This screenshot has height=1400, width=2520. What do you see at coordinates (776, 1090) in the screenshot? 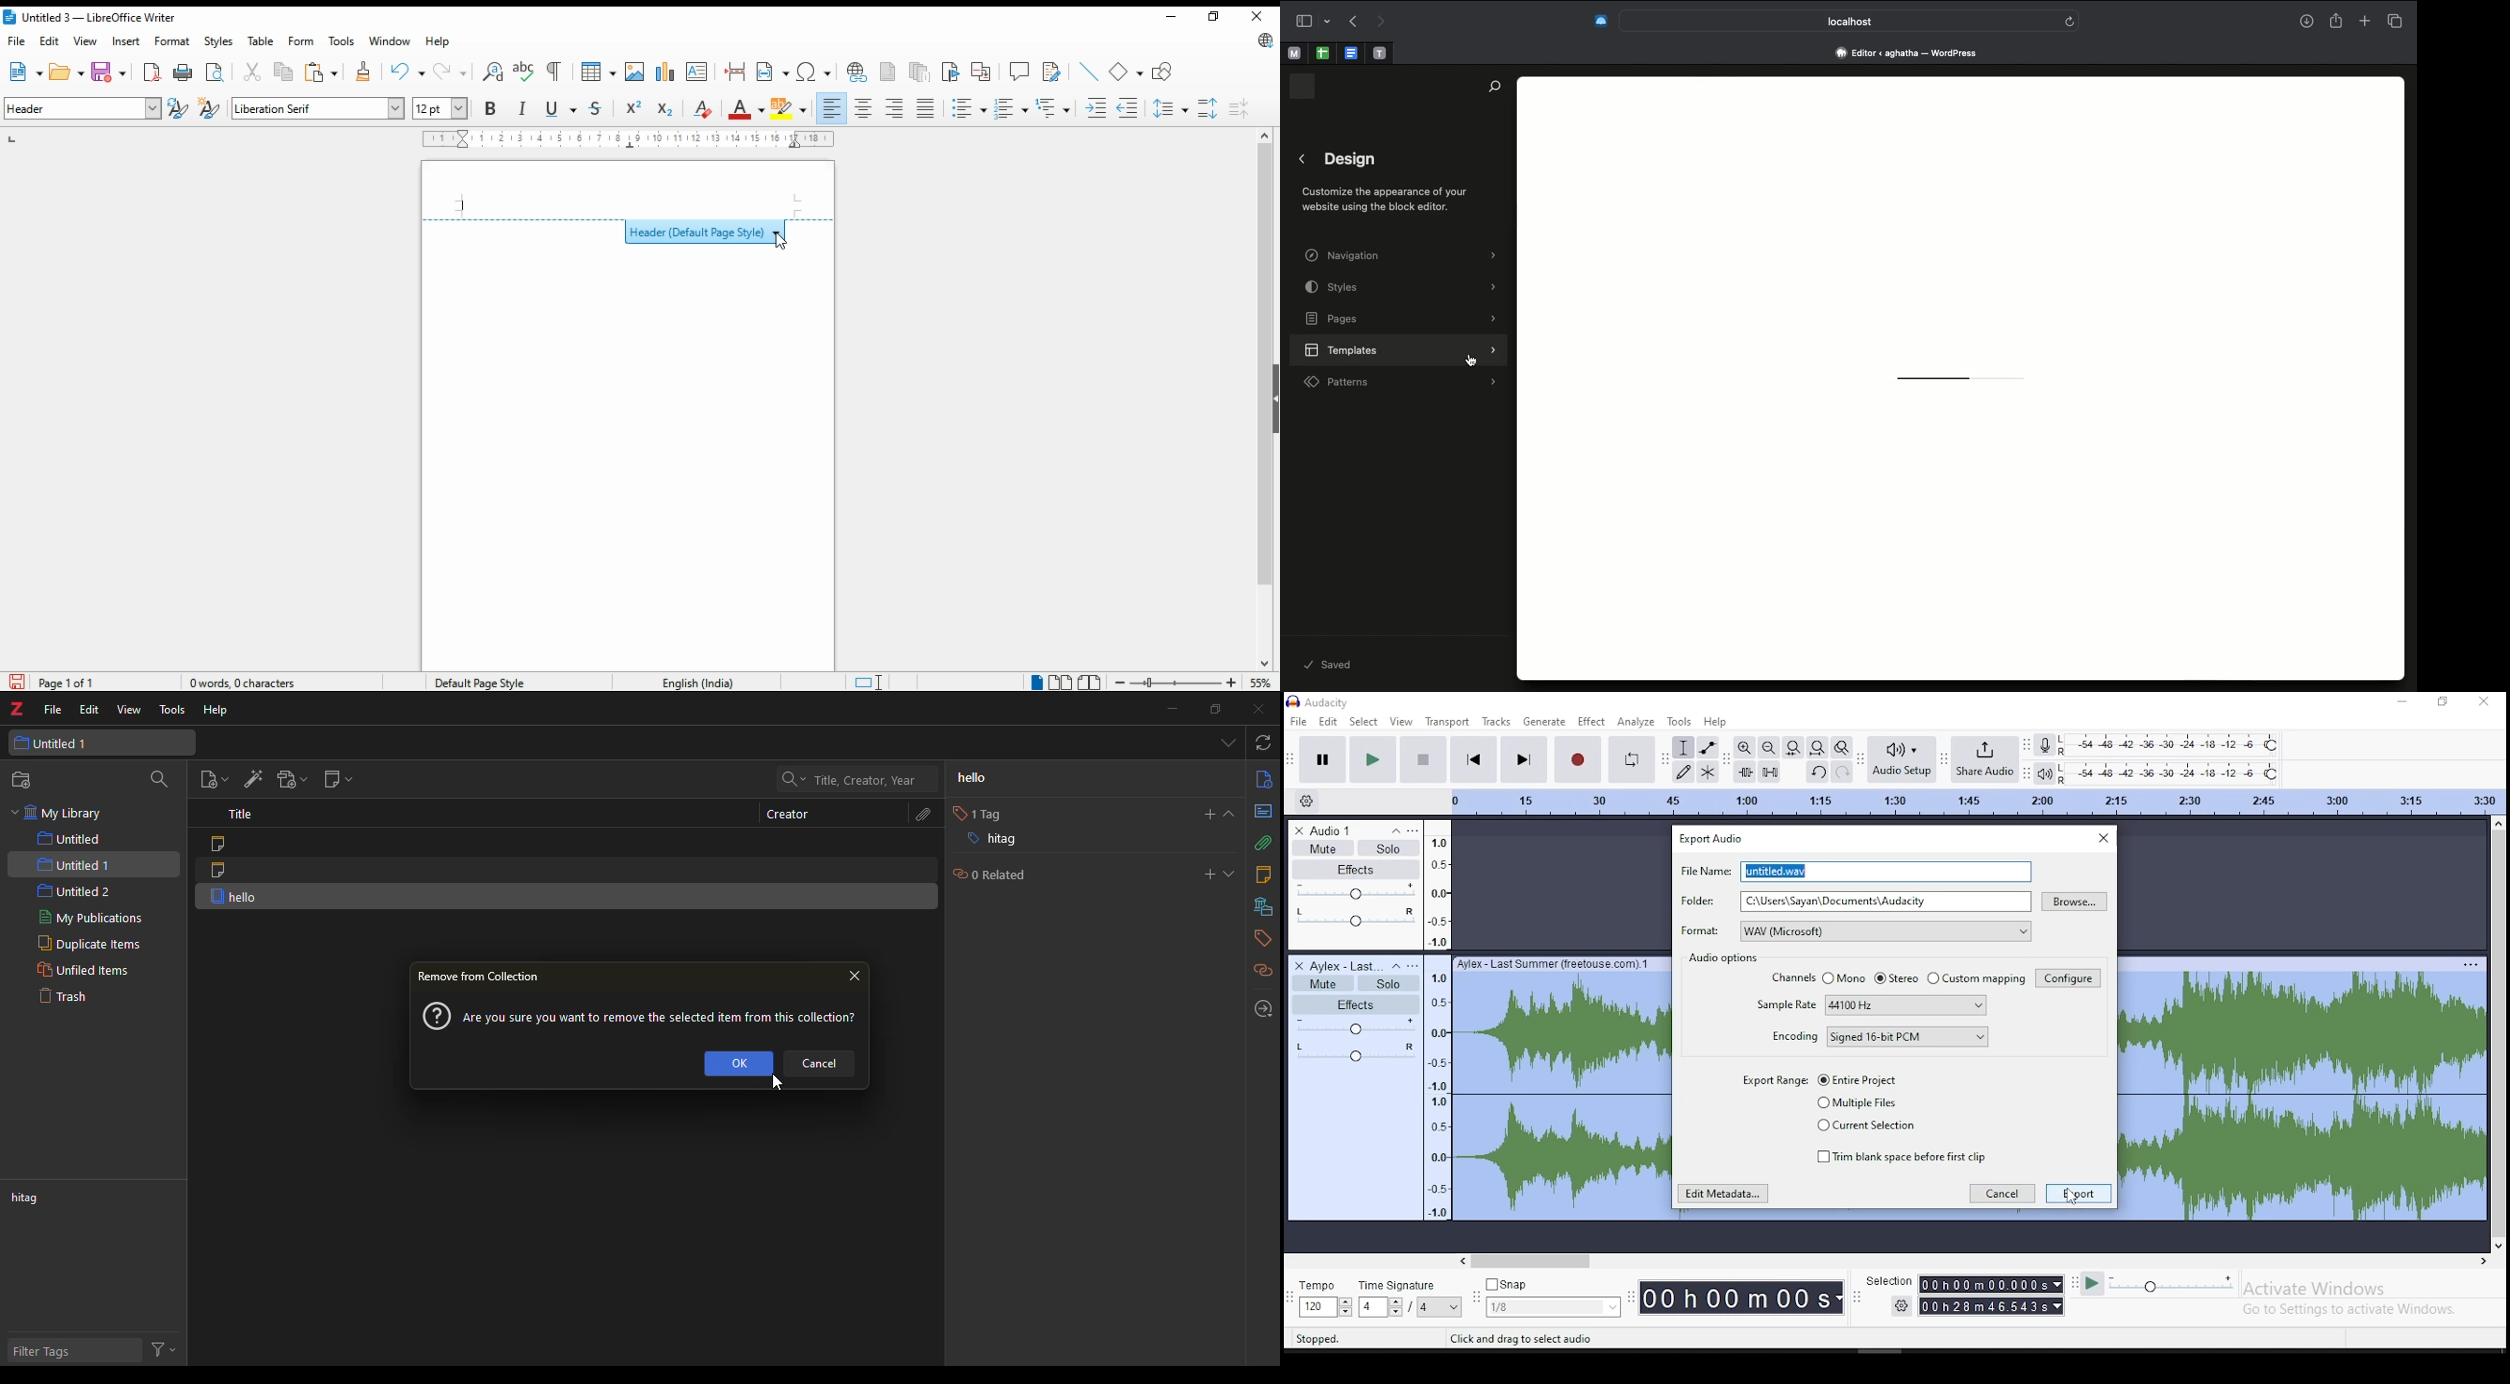
I see `cursor` at bounding box center [776, 1090].